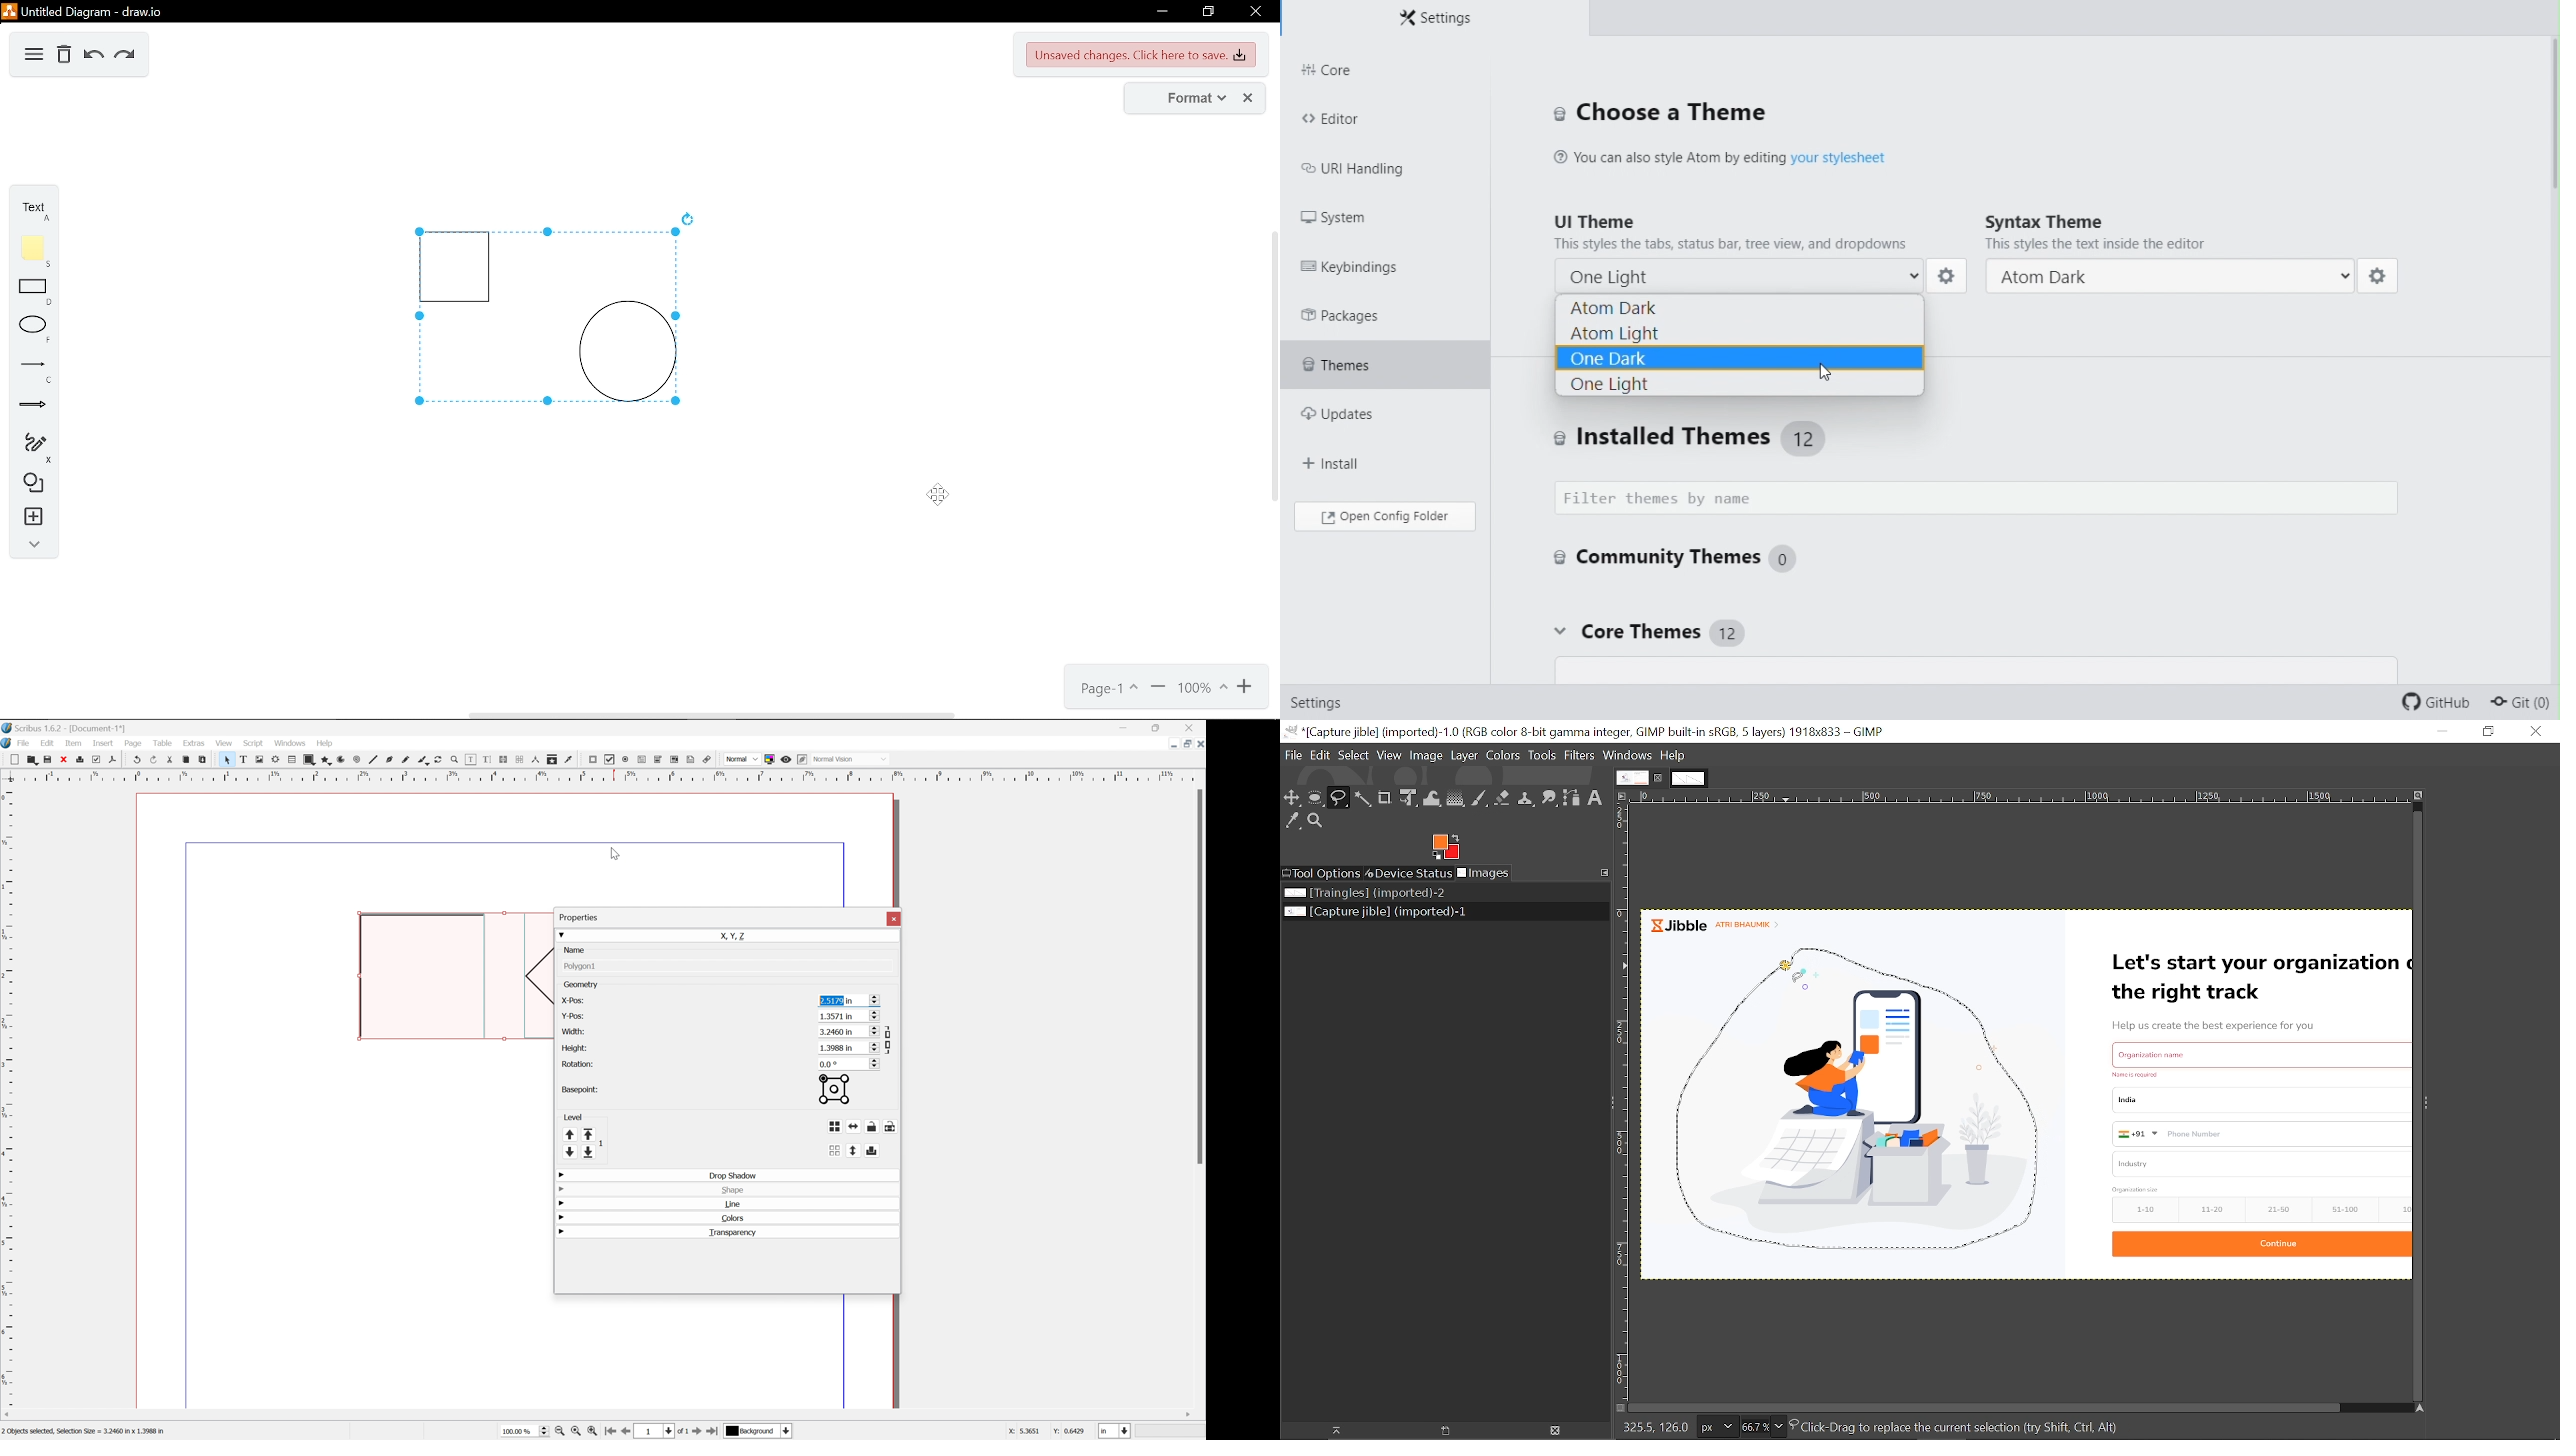  Describe the element at coordinates (254, 742) in the screenshot. I see `script` at that location.